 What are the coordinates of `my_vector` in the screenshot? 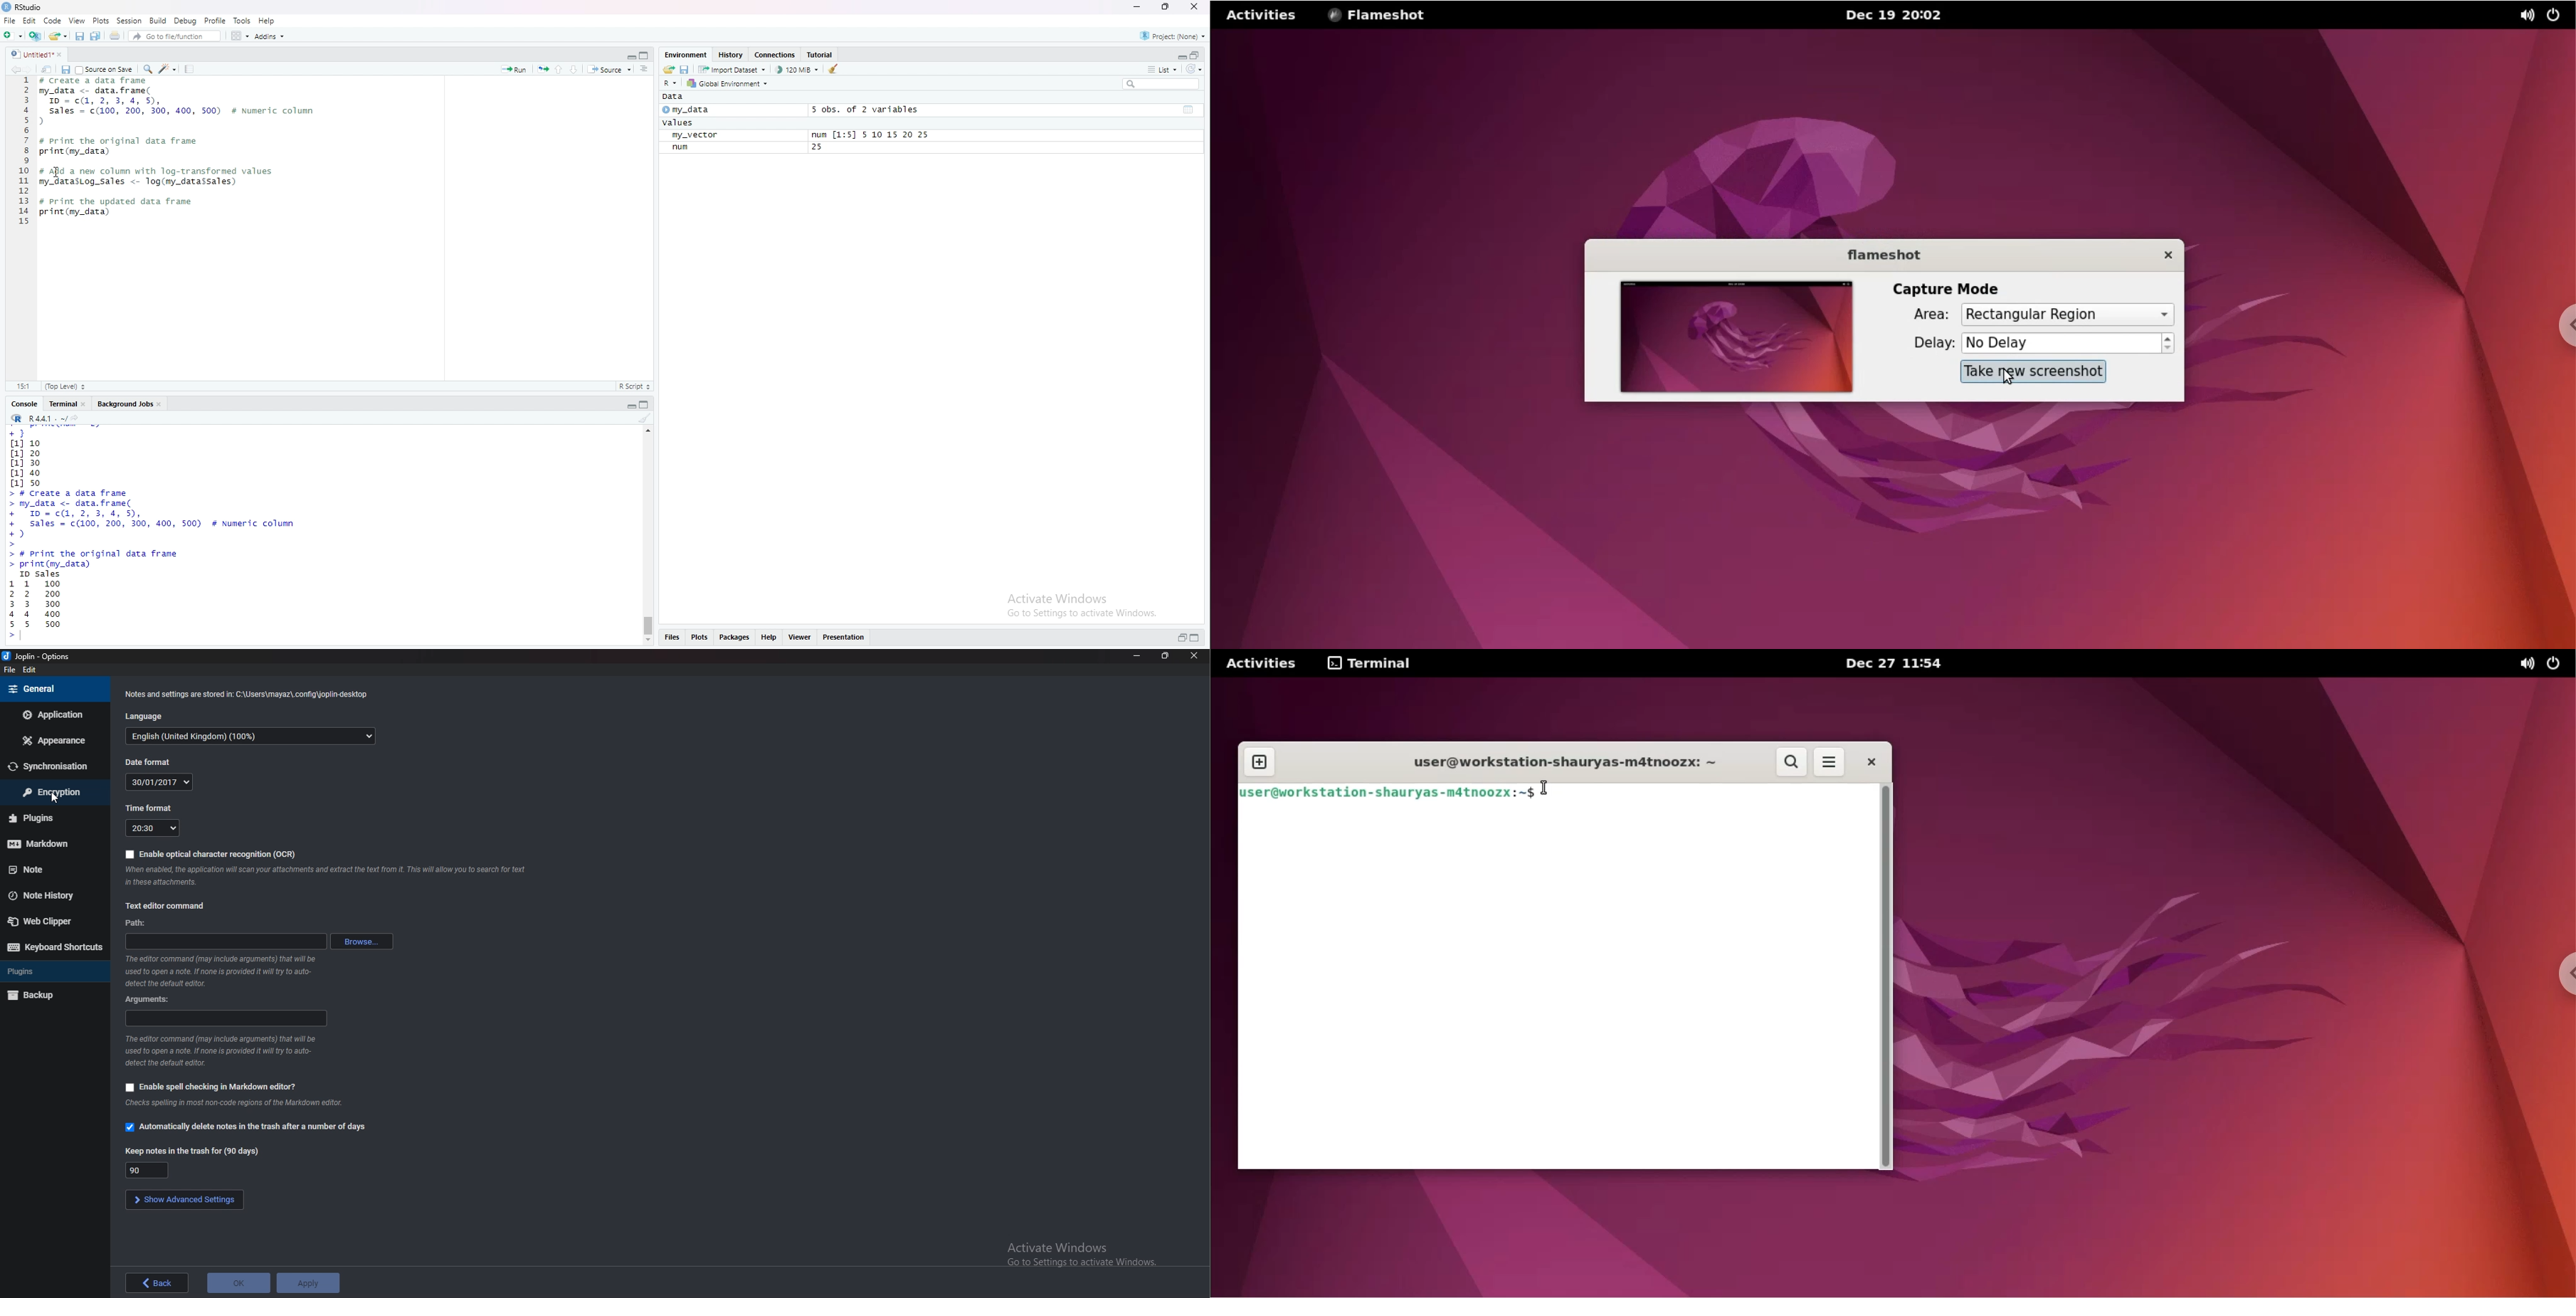 It's located at (701, 135).